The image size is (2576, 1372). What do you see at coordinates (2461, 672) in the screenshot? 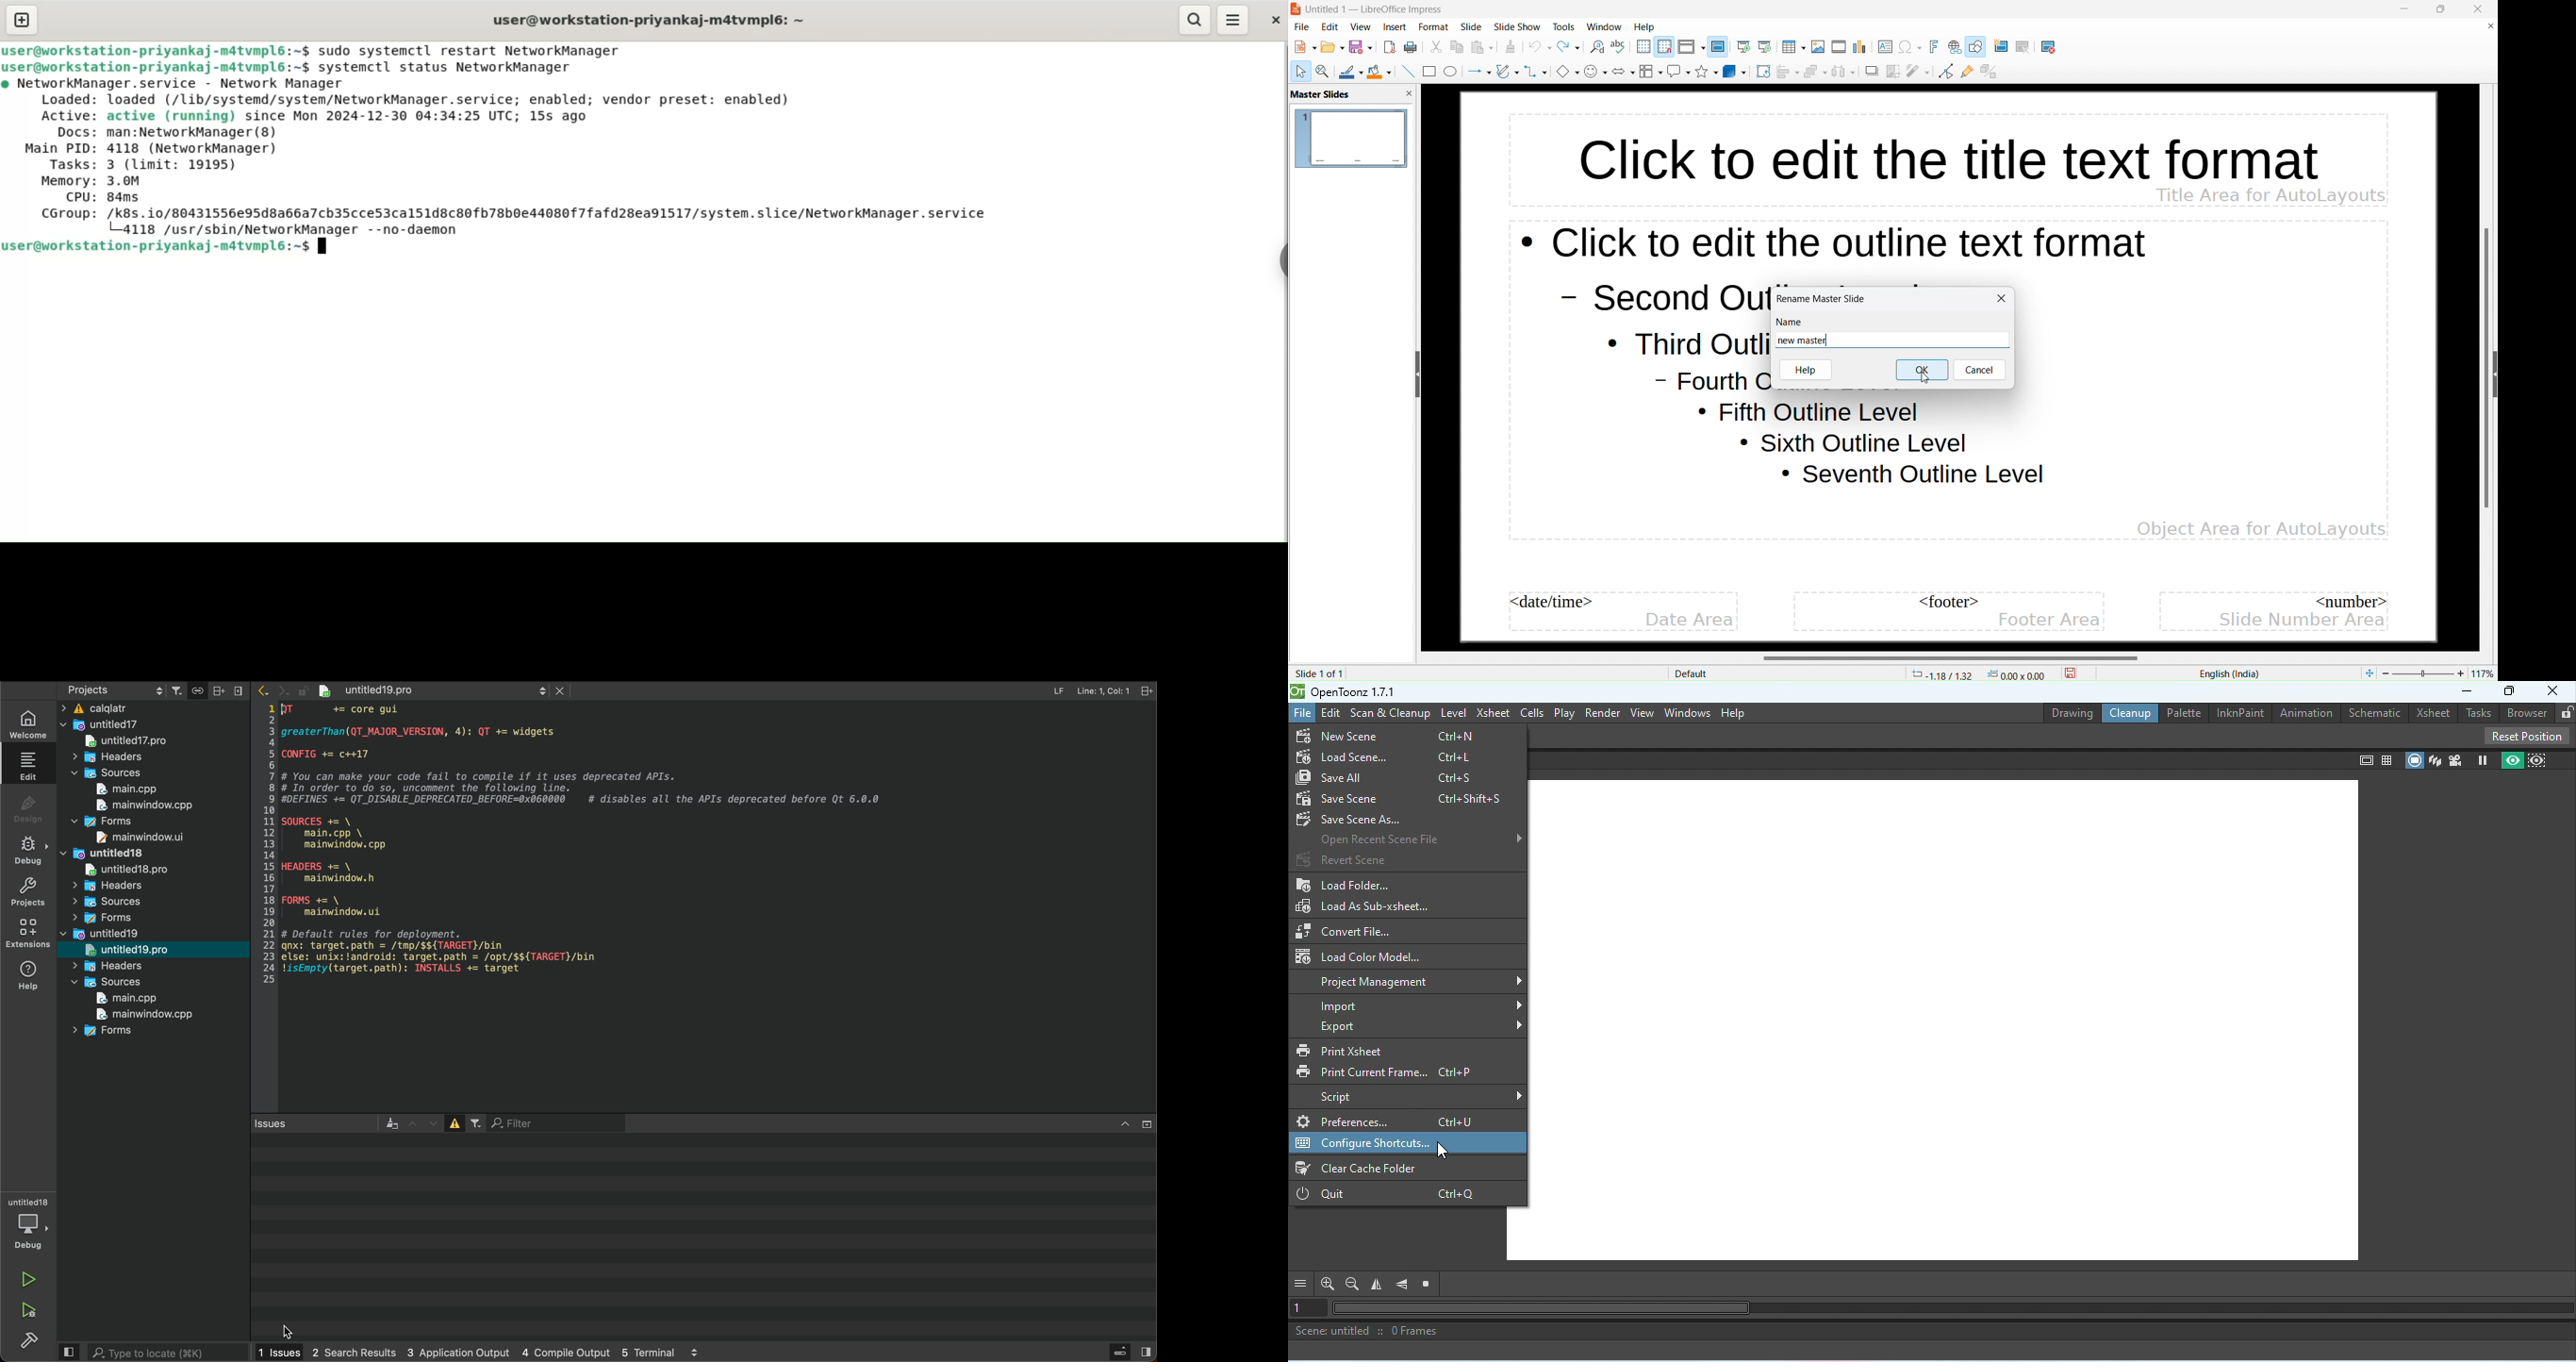
I see `zoom in` at bounding box center [2461, 672].